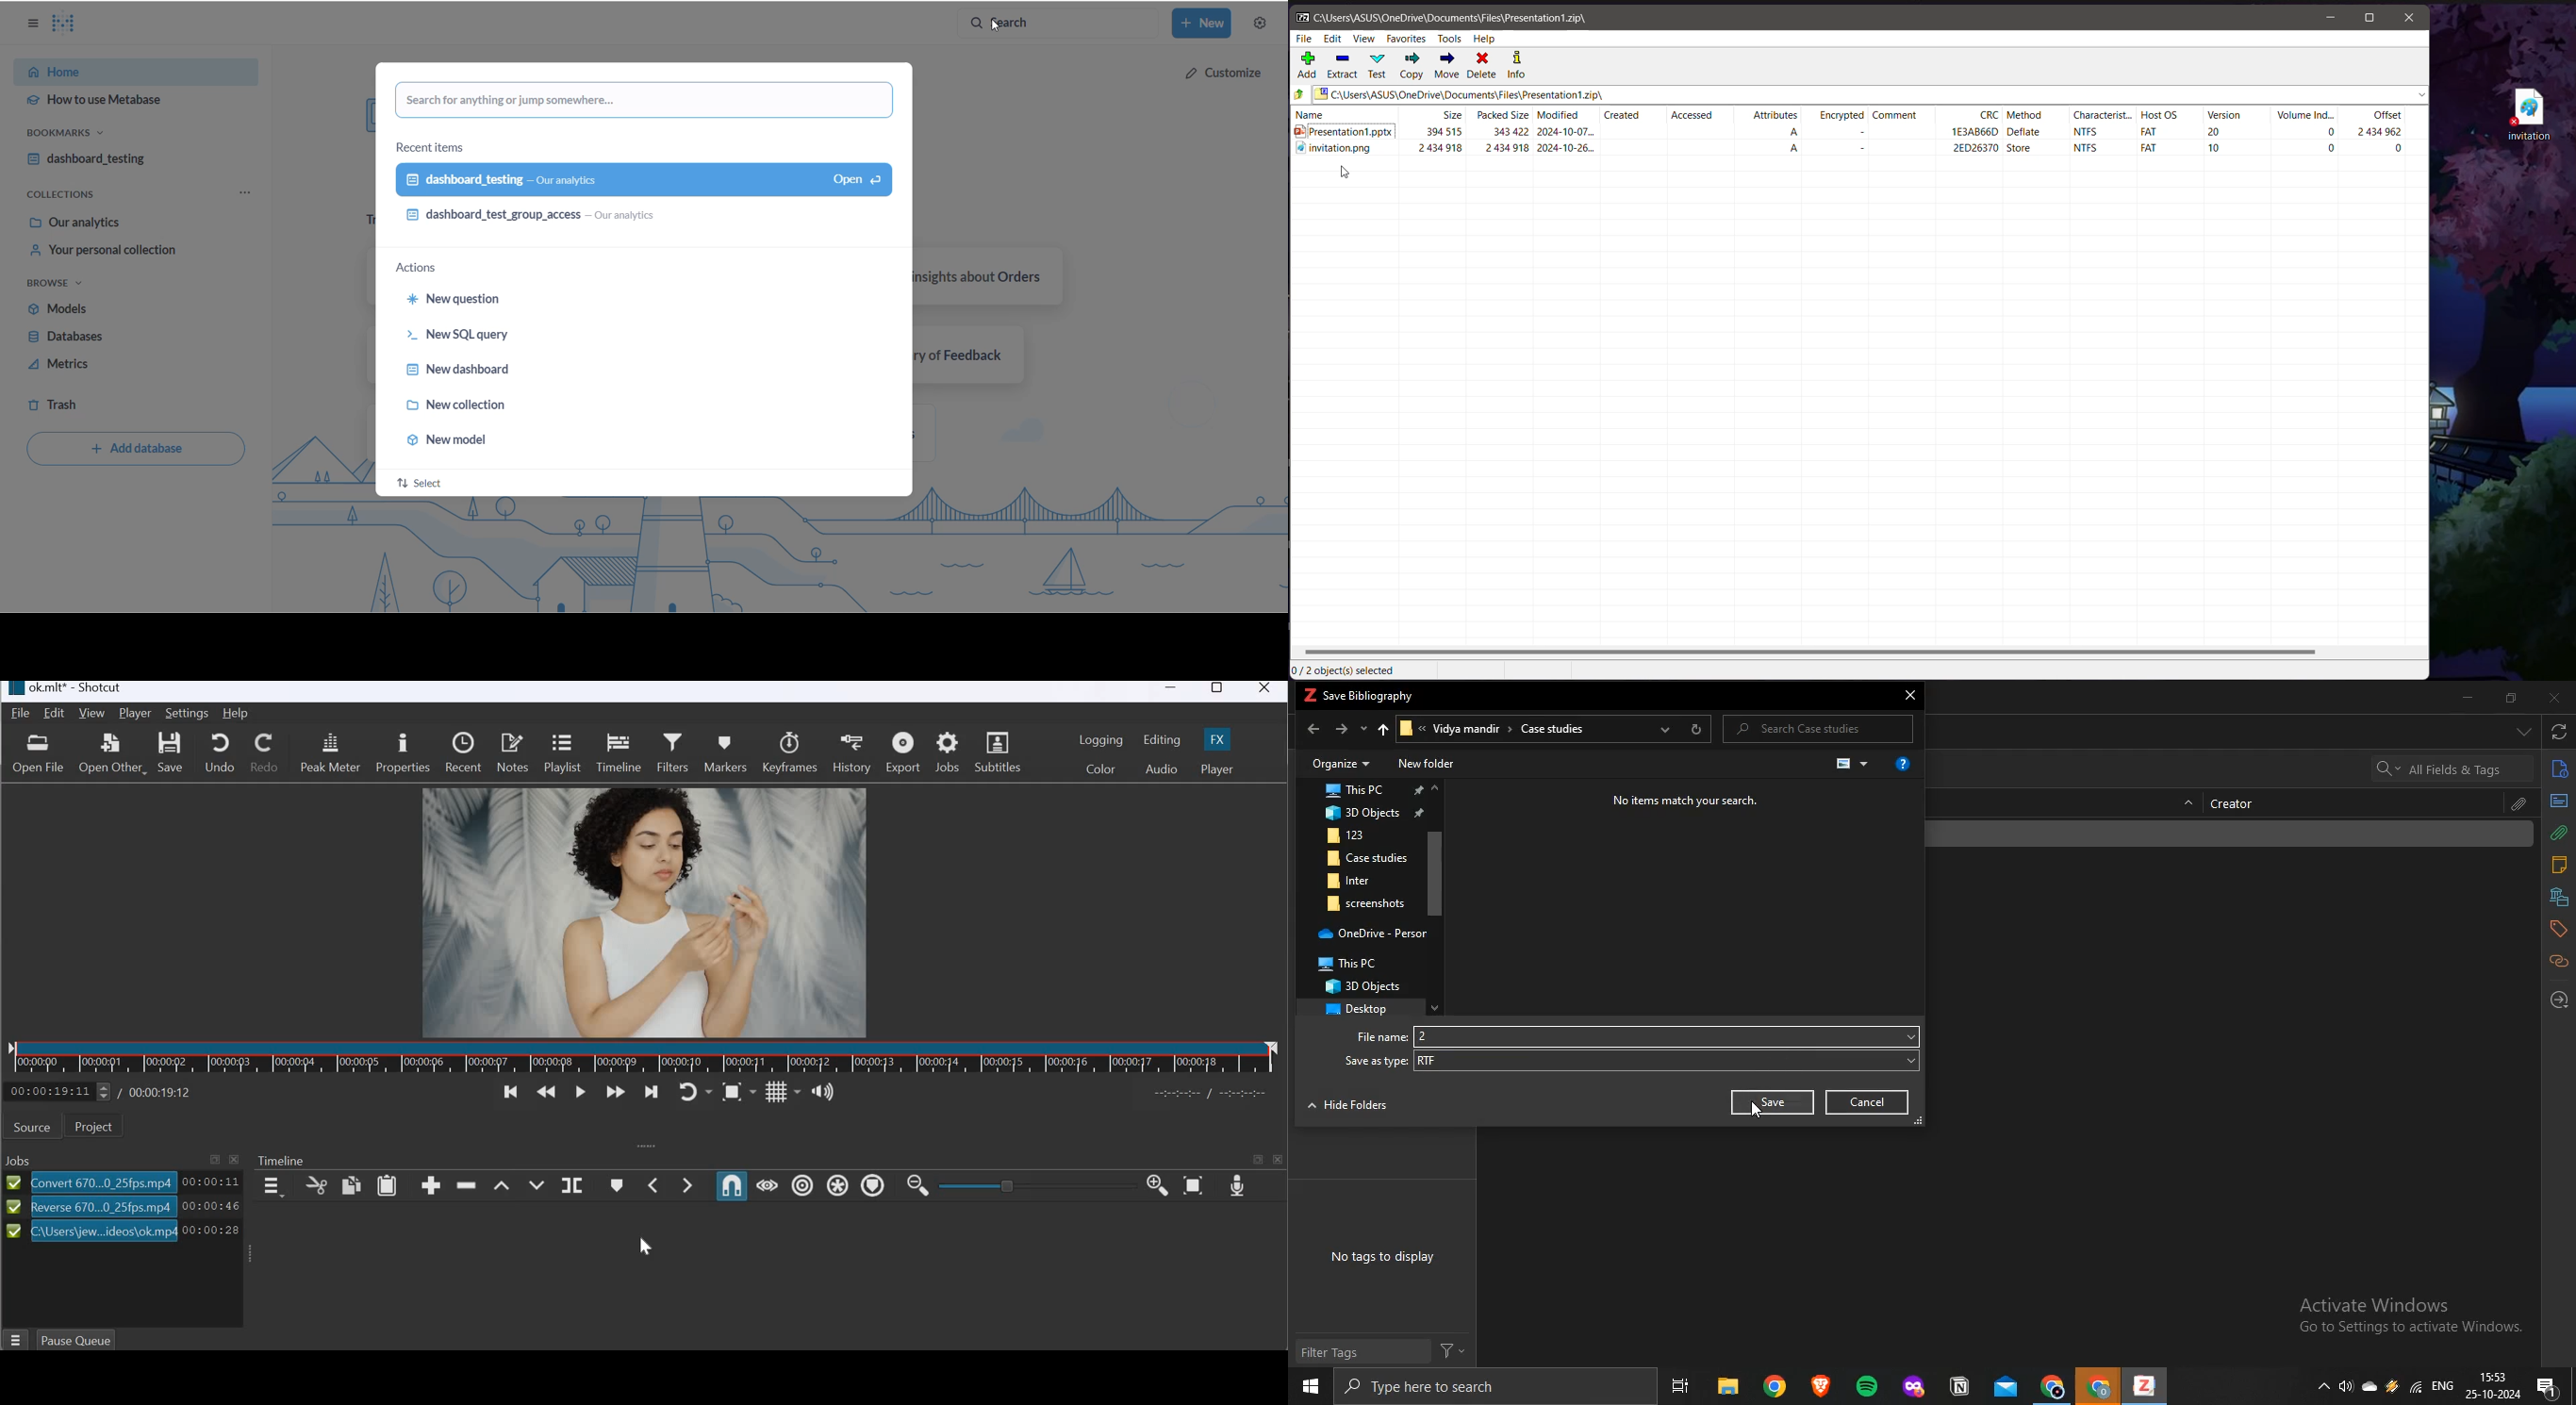 The height and width of the screenshot is (1428, 2576). What do you see at coordinates (2552, 699) in the screenshot?
I see `close` at bounding box center [2552, 699].